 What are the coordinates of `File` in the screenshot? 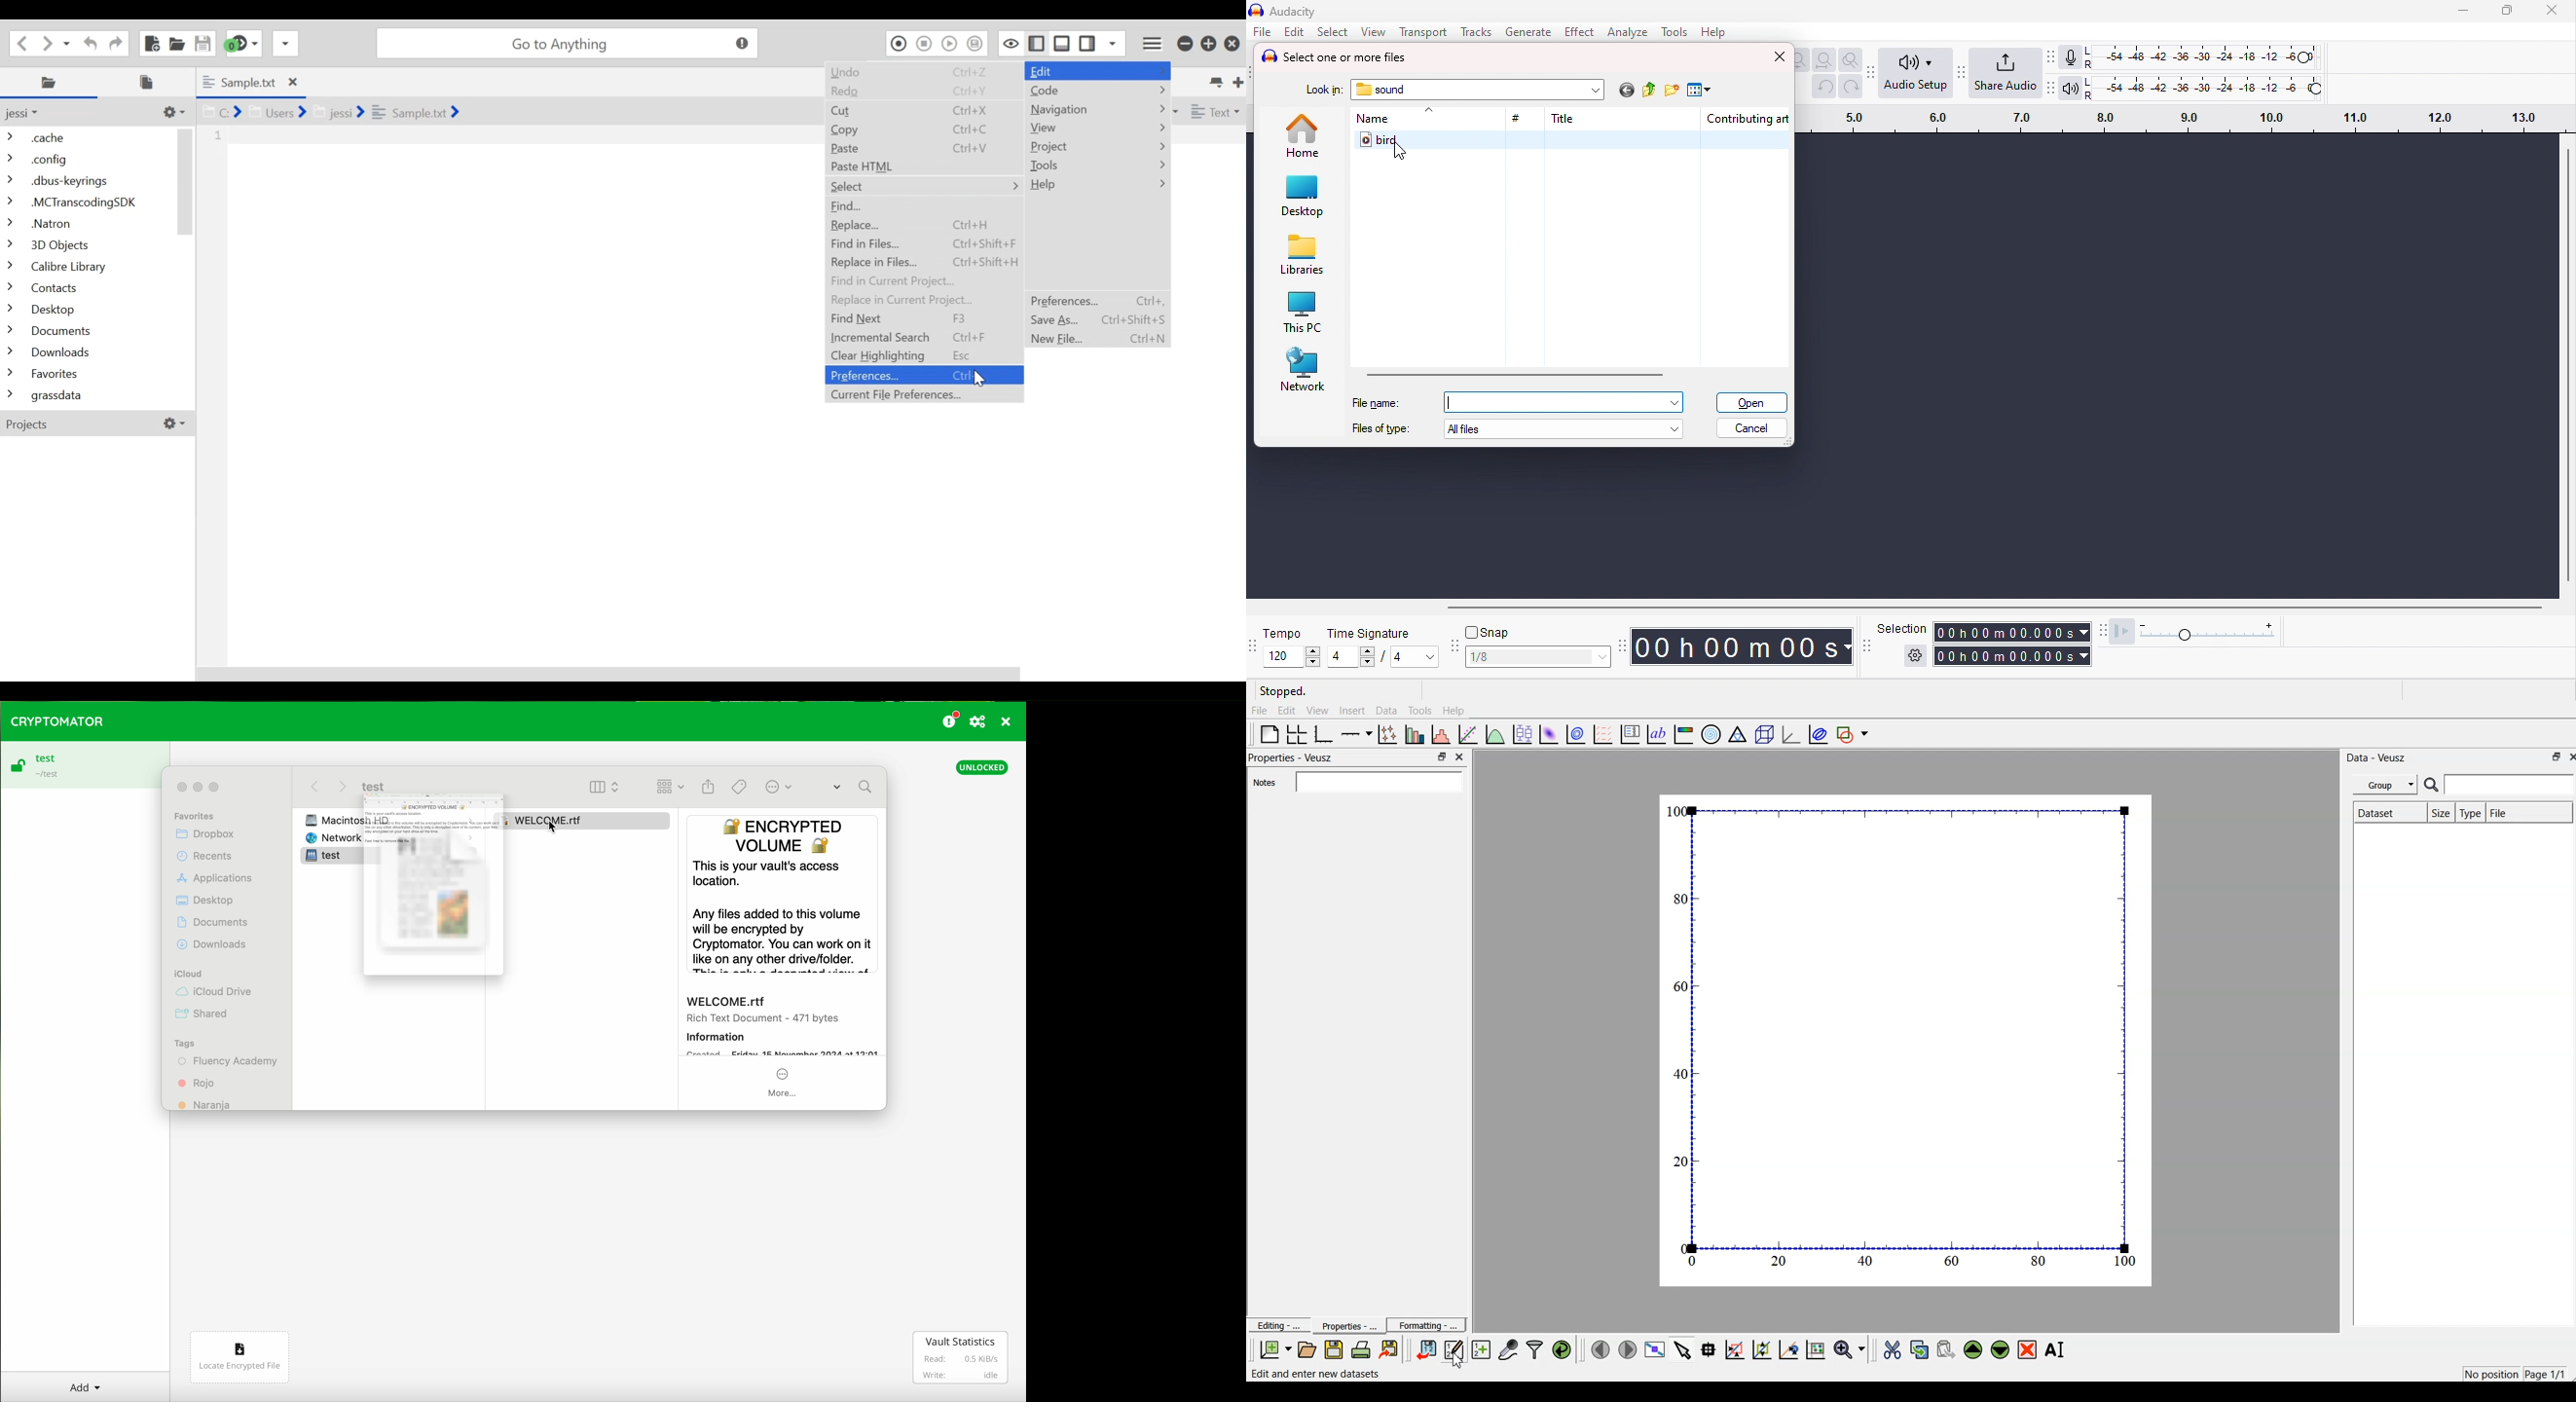 It's located at (2529, 812).